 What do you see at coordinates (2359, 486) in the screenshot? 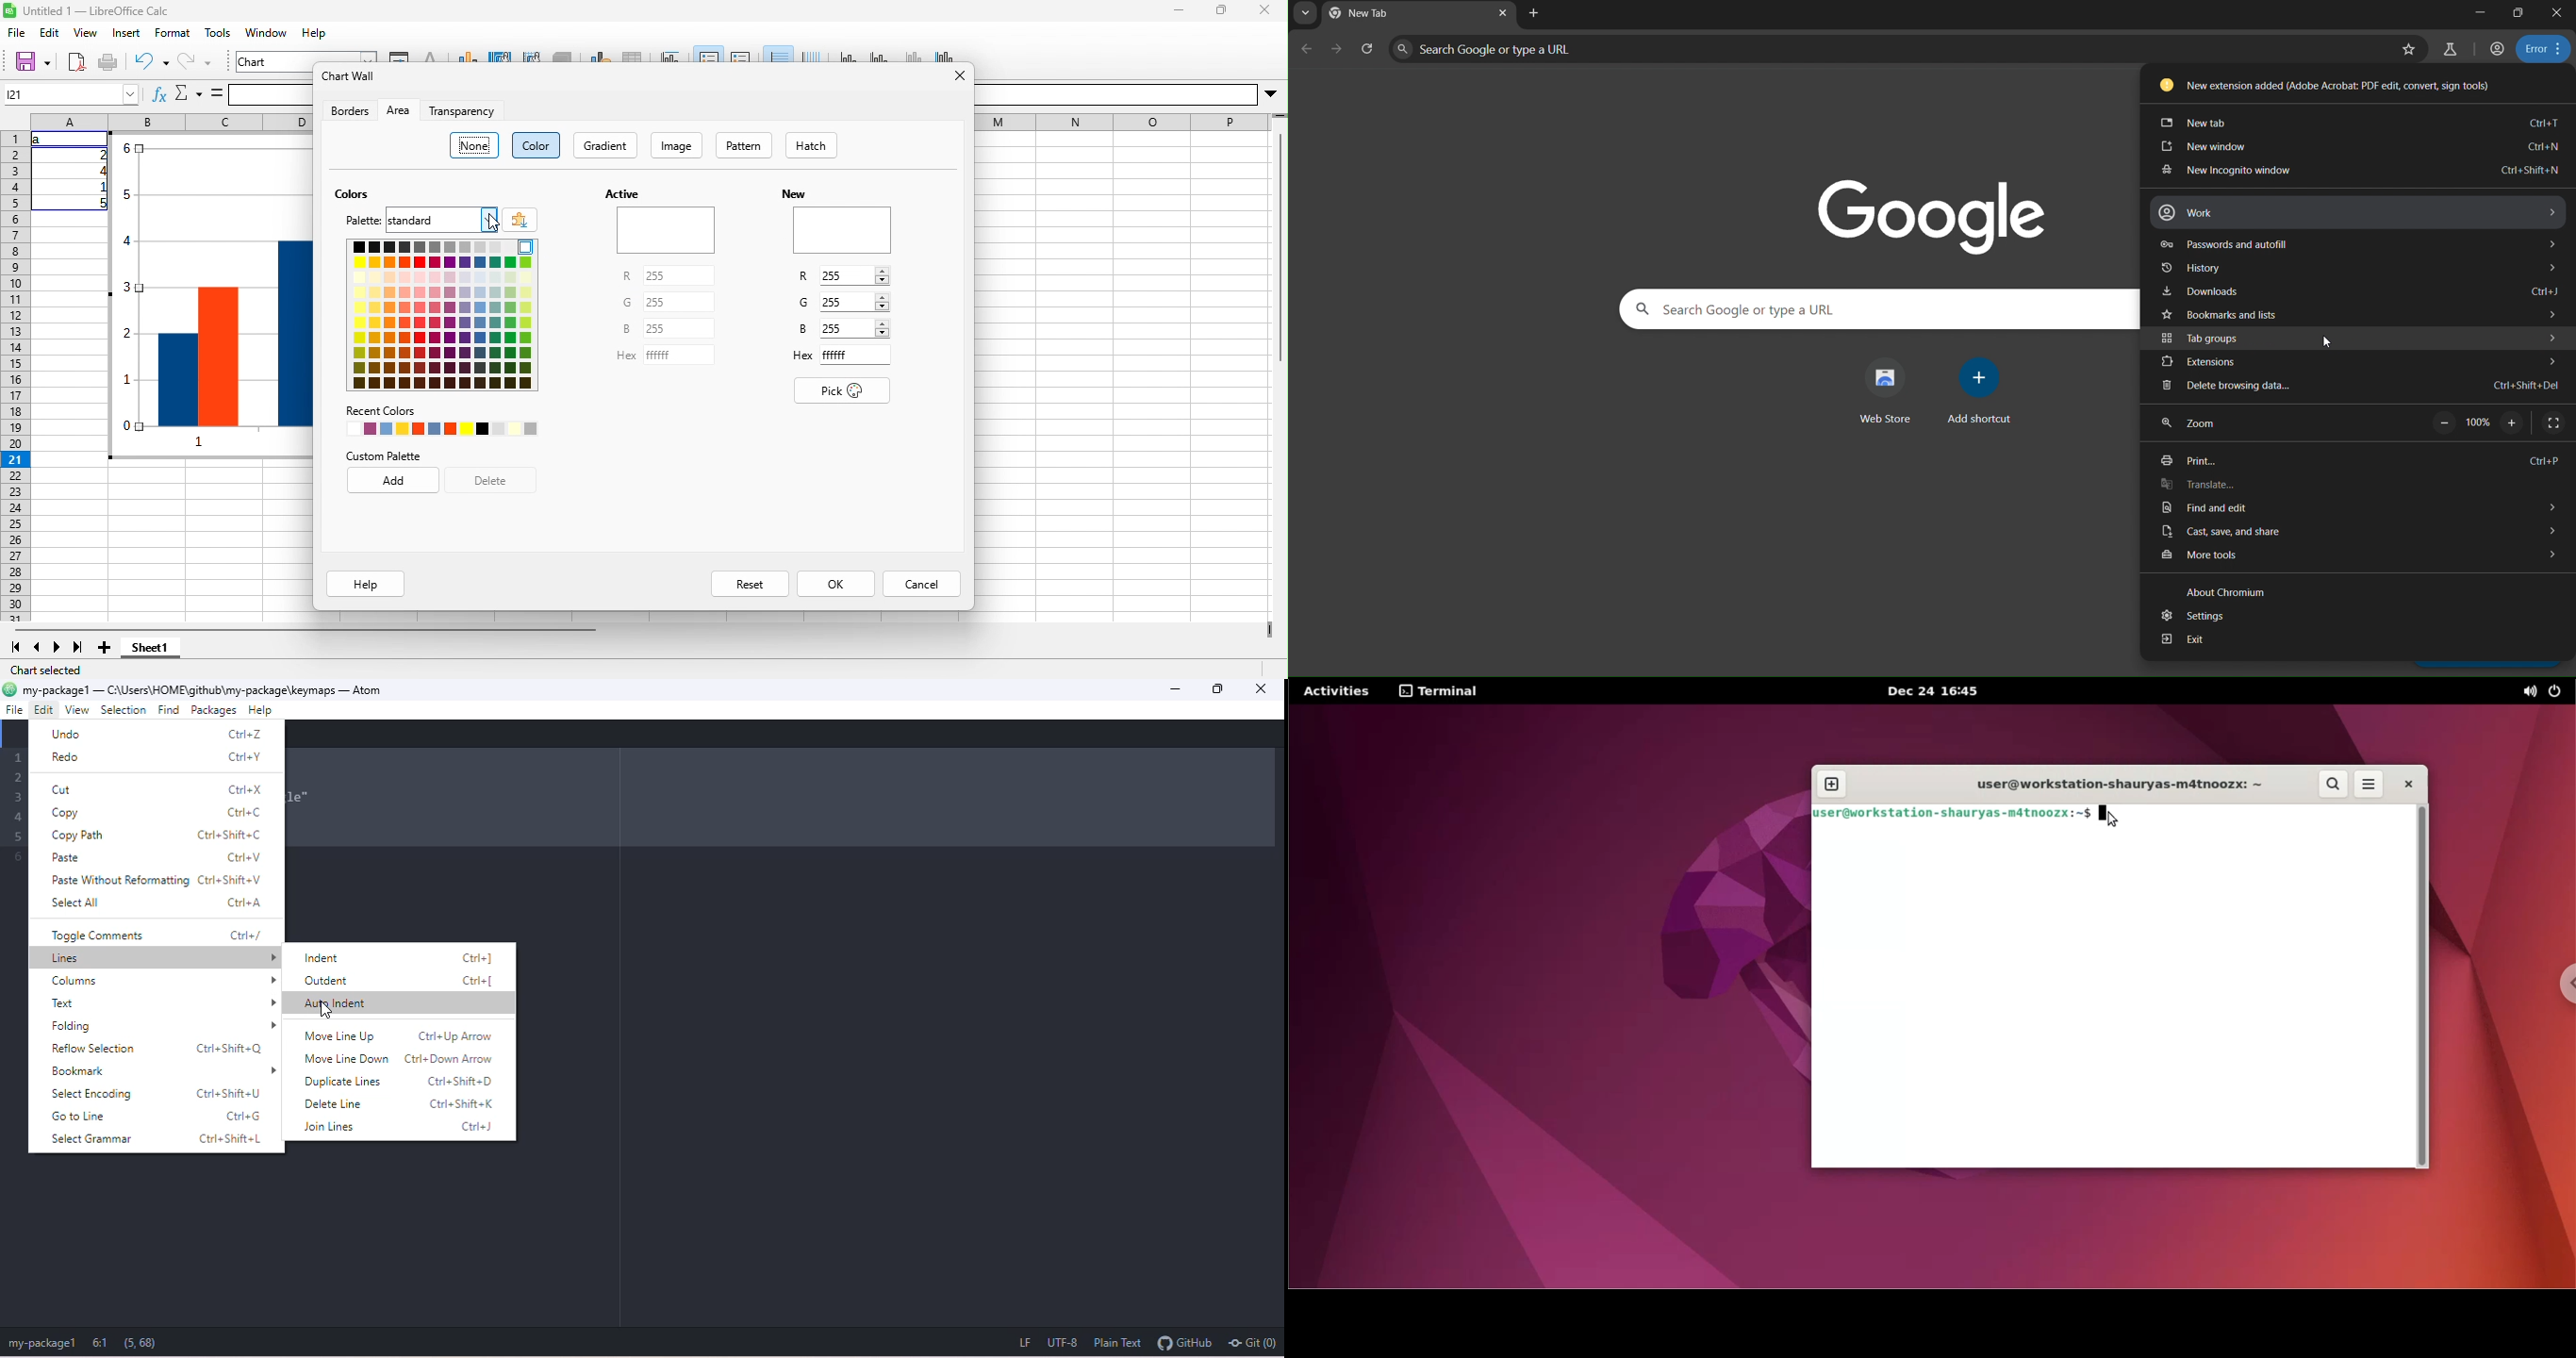
I see `translate` at bounding box center [2359, 486].